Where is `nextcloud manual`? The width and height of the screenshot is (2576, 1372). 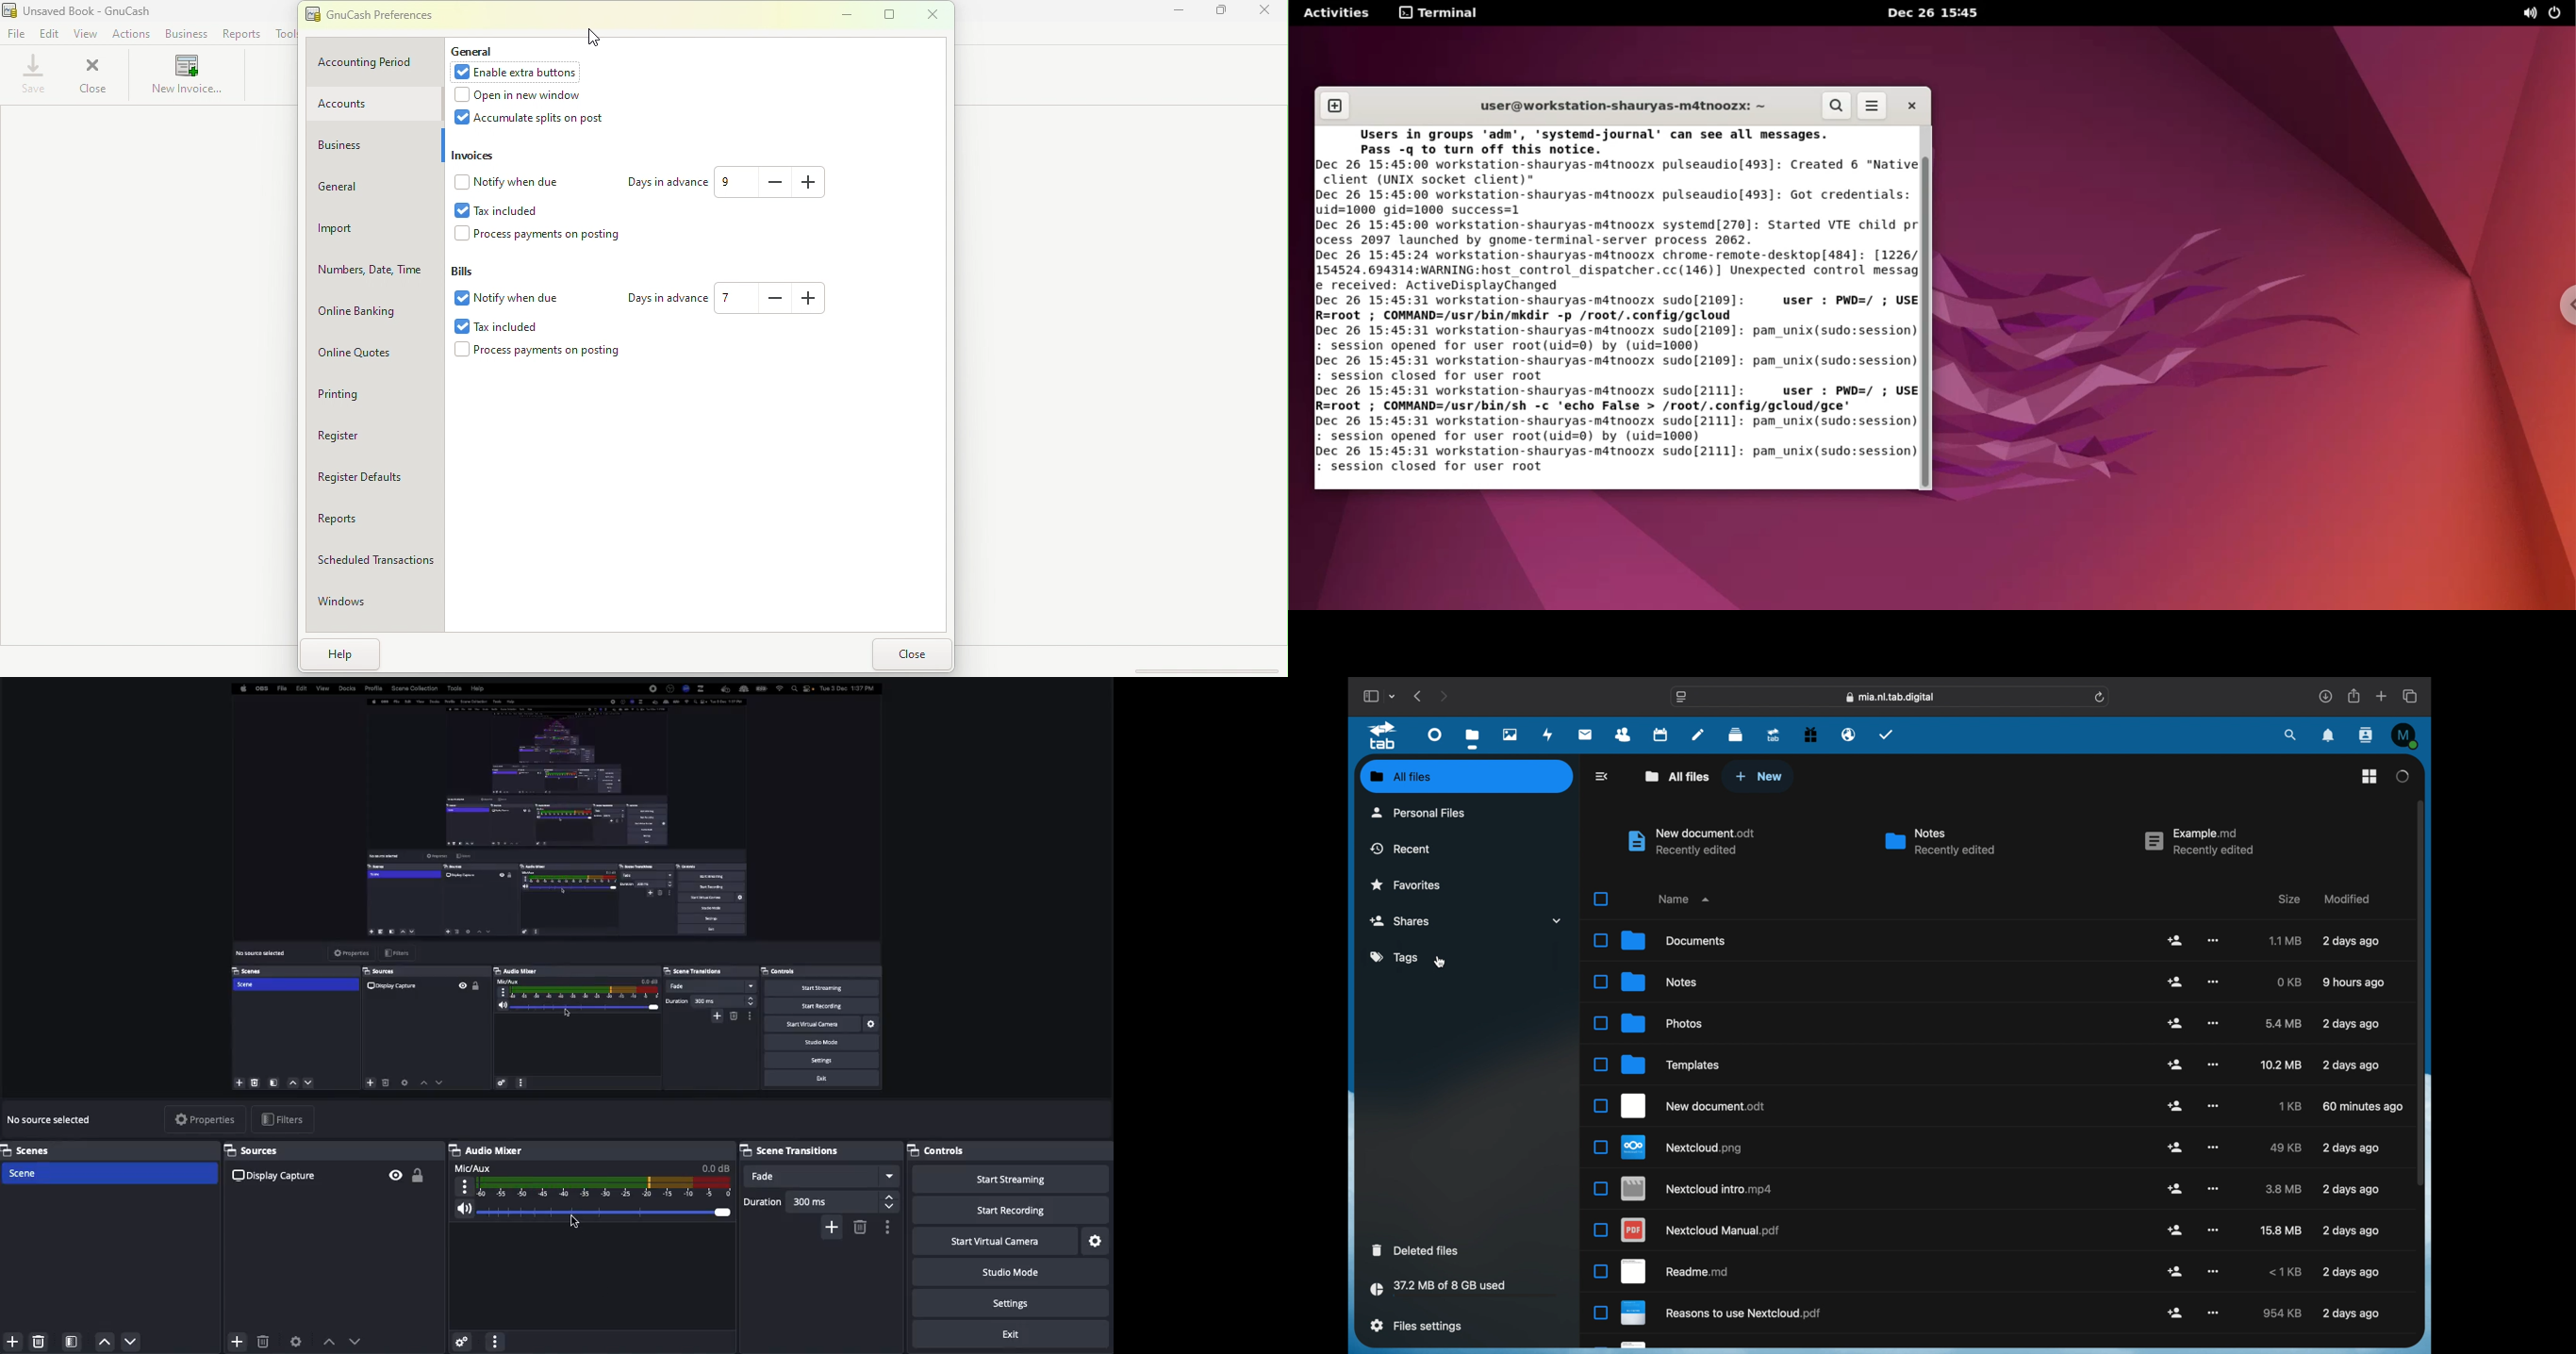
nextcloud manual is located at coordinates (1702, 1229).